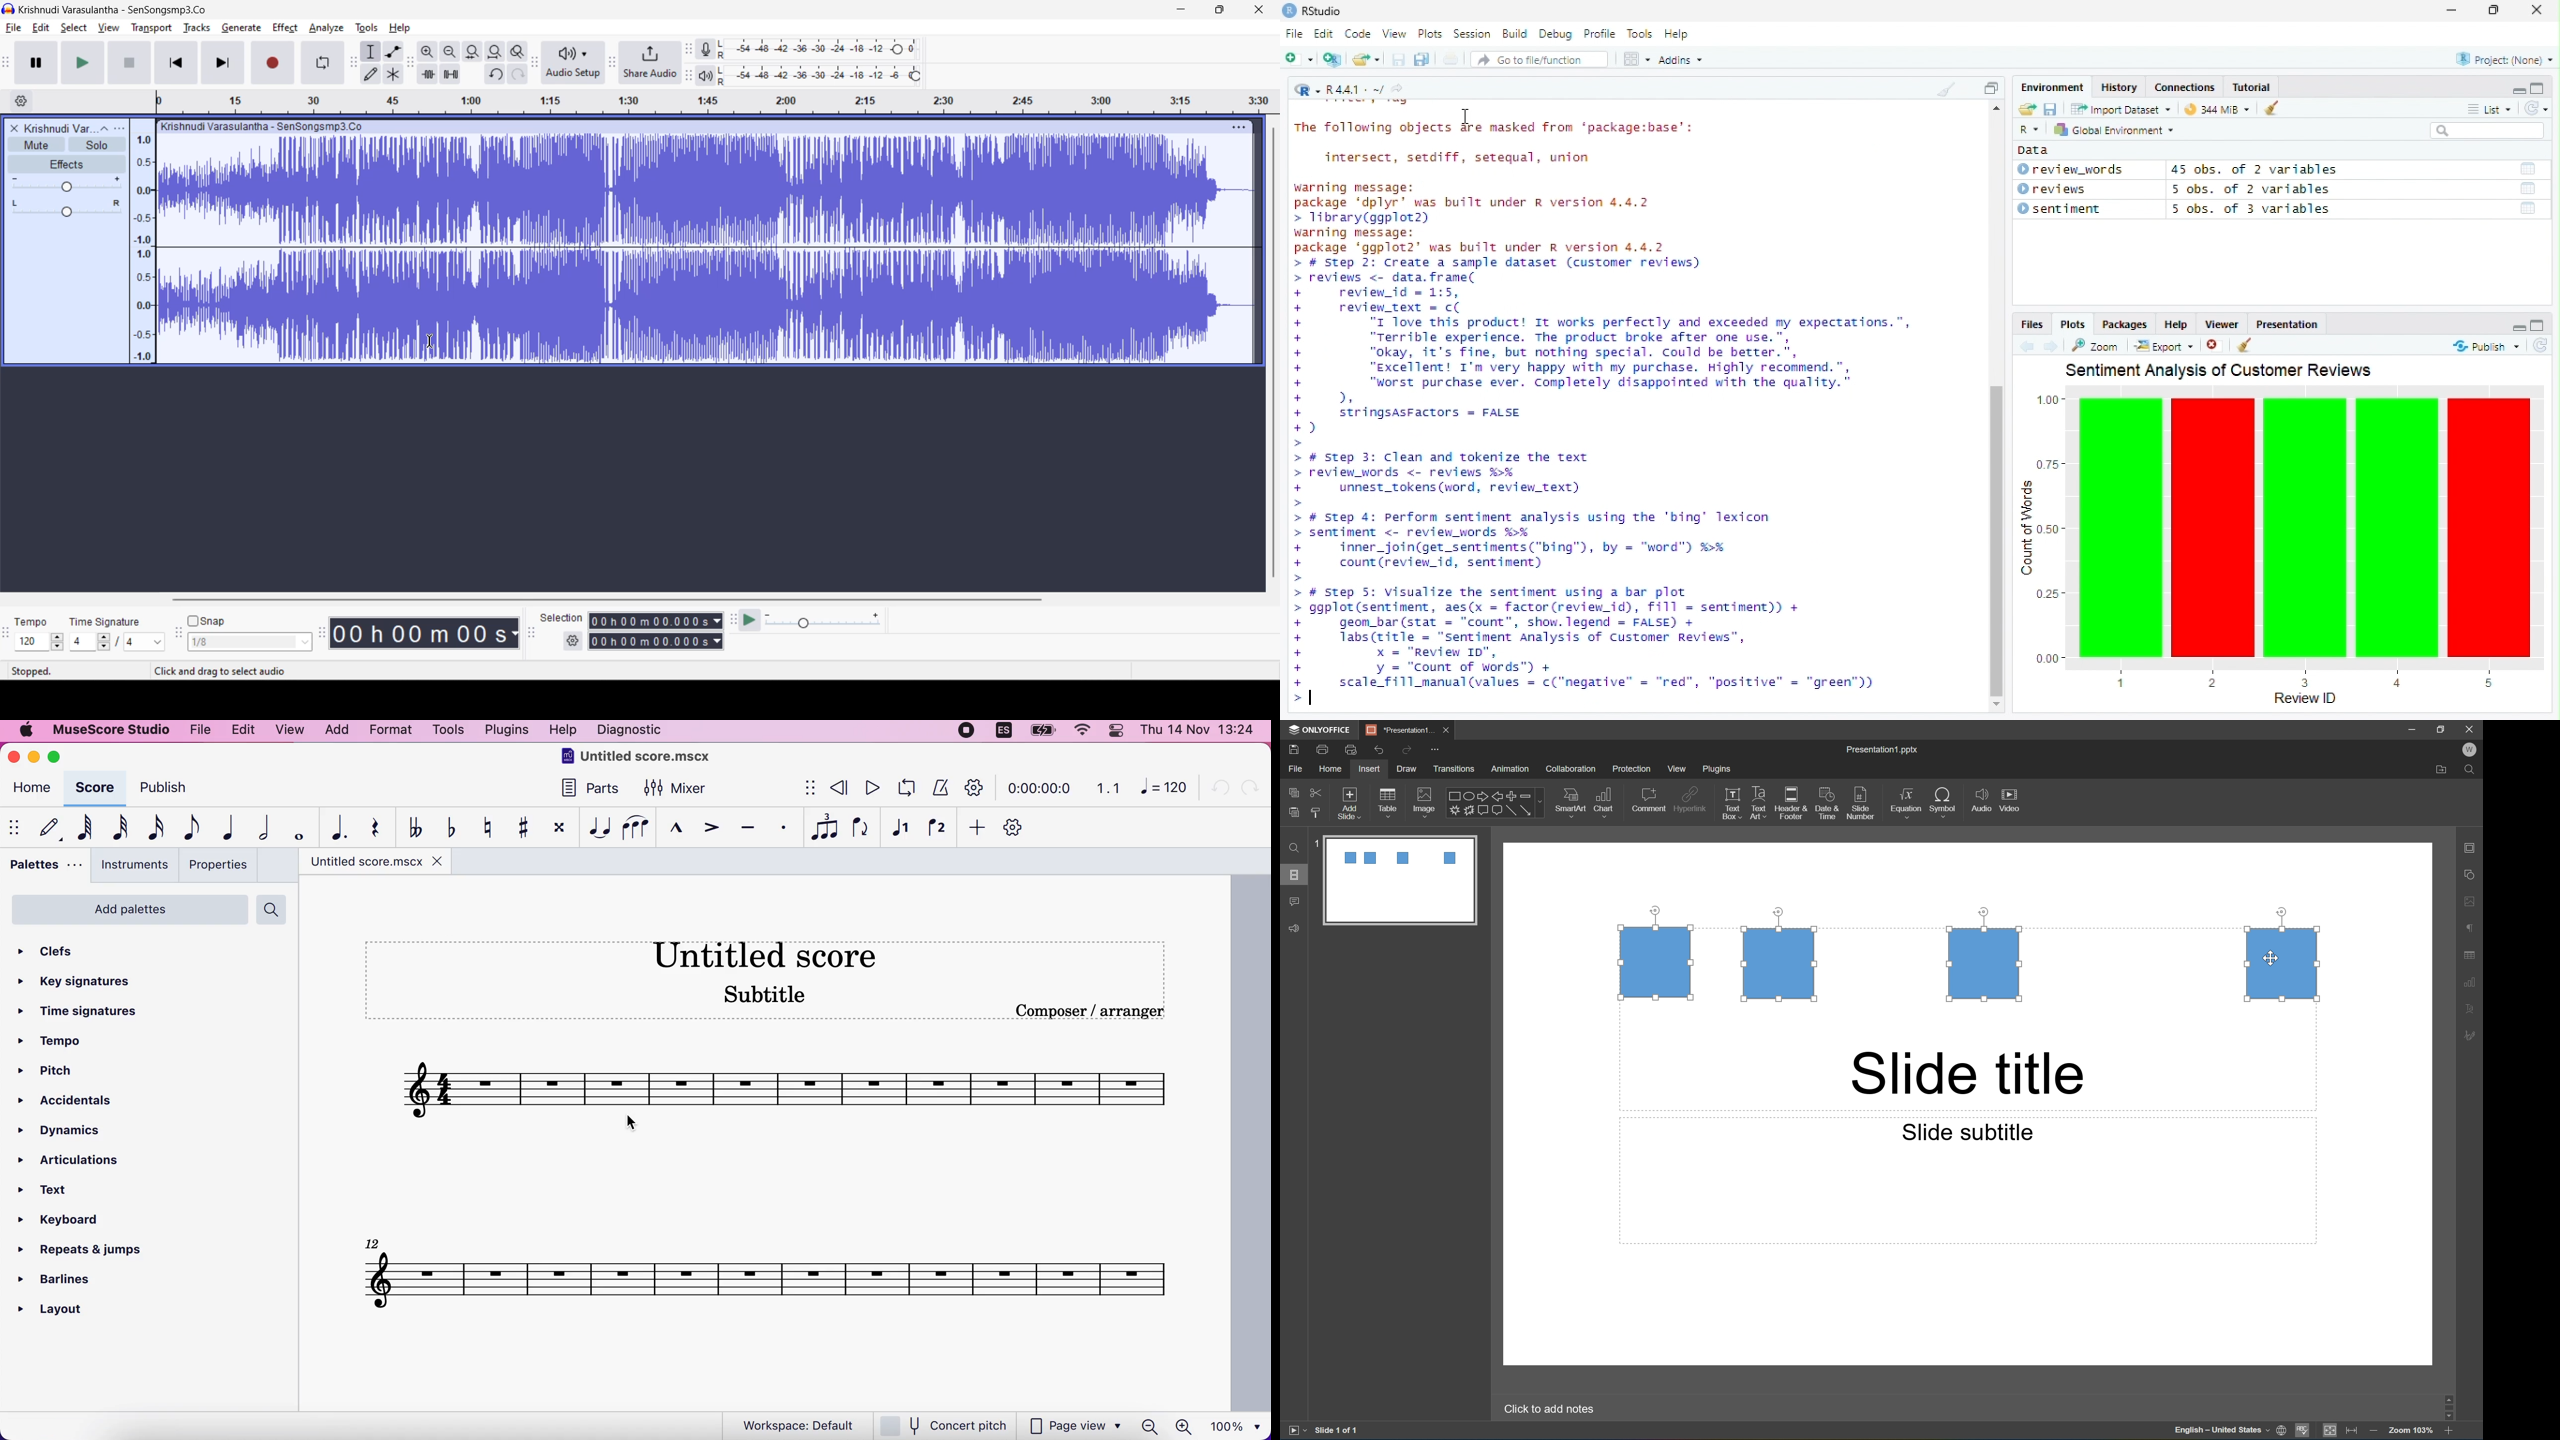 The image size is (2576, 1456). Describe the element at coordinates (2074, 325) in the screenshot. I see `Plots` at that location.